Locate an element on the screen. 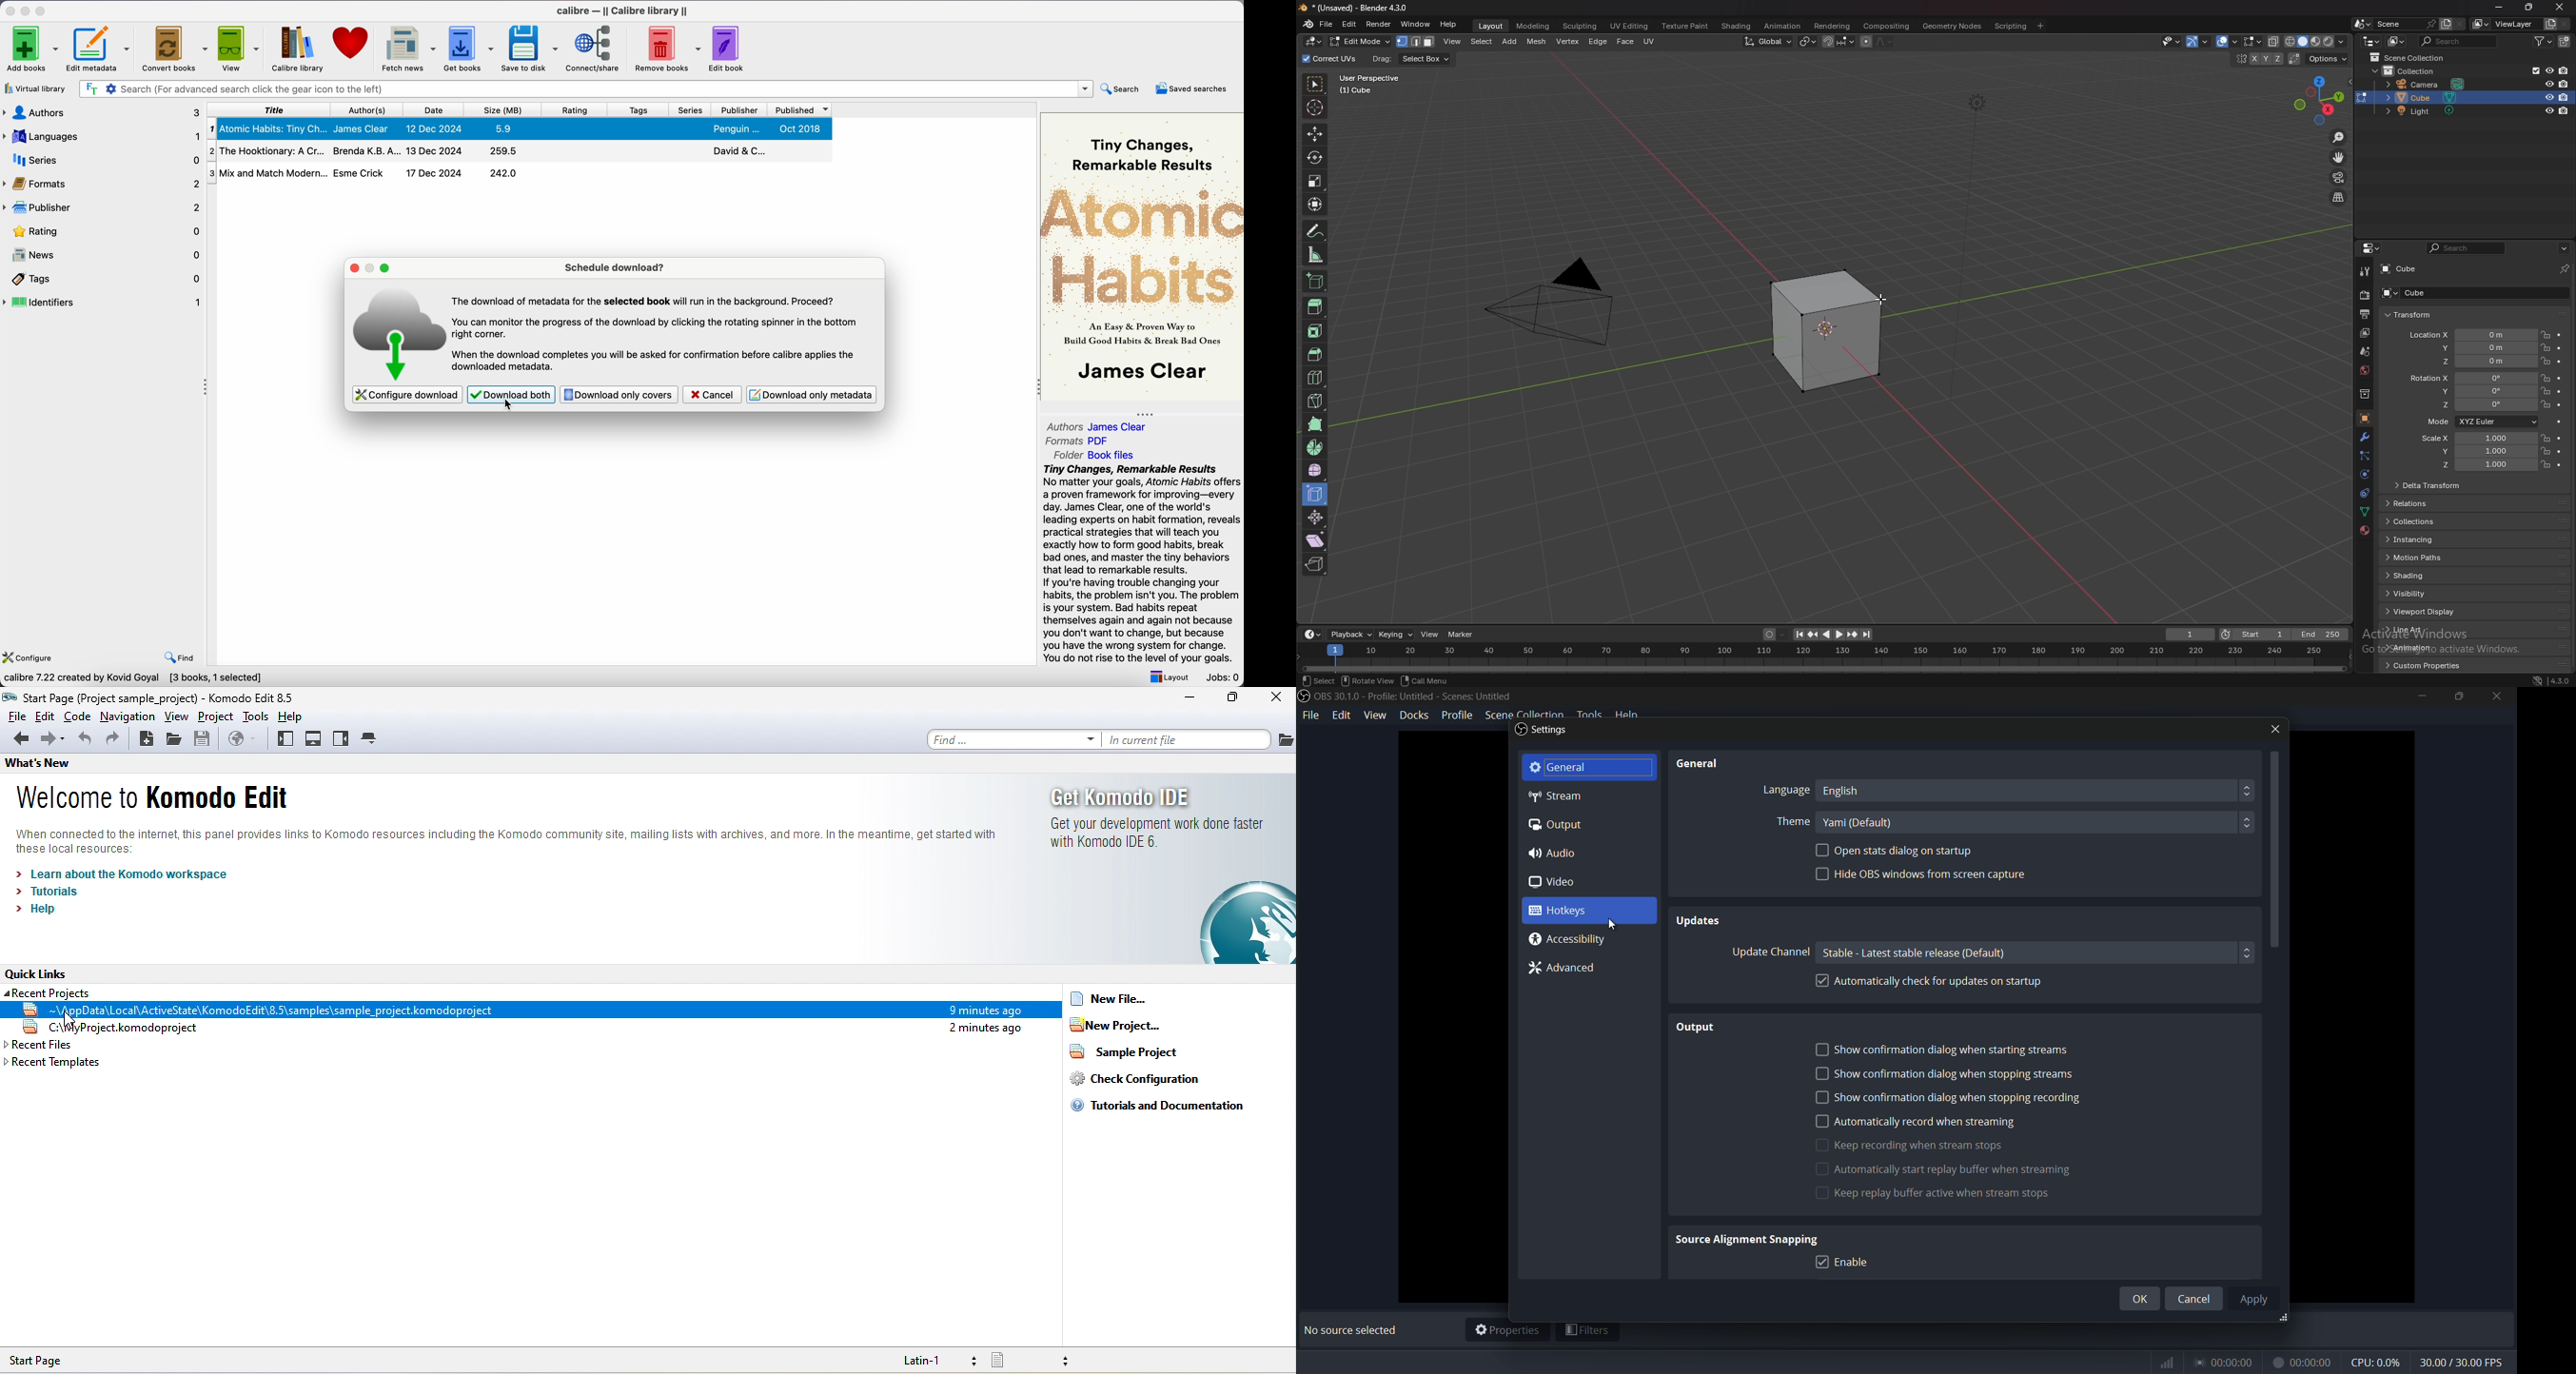 The height and width of the screenshot is (1400, 2576). update channel is located at coordinates (1914, 954).